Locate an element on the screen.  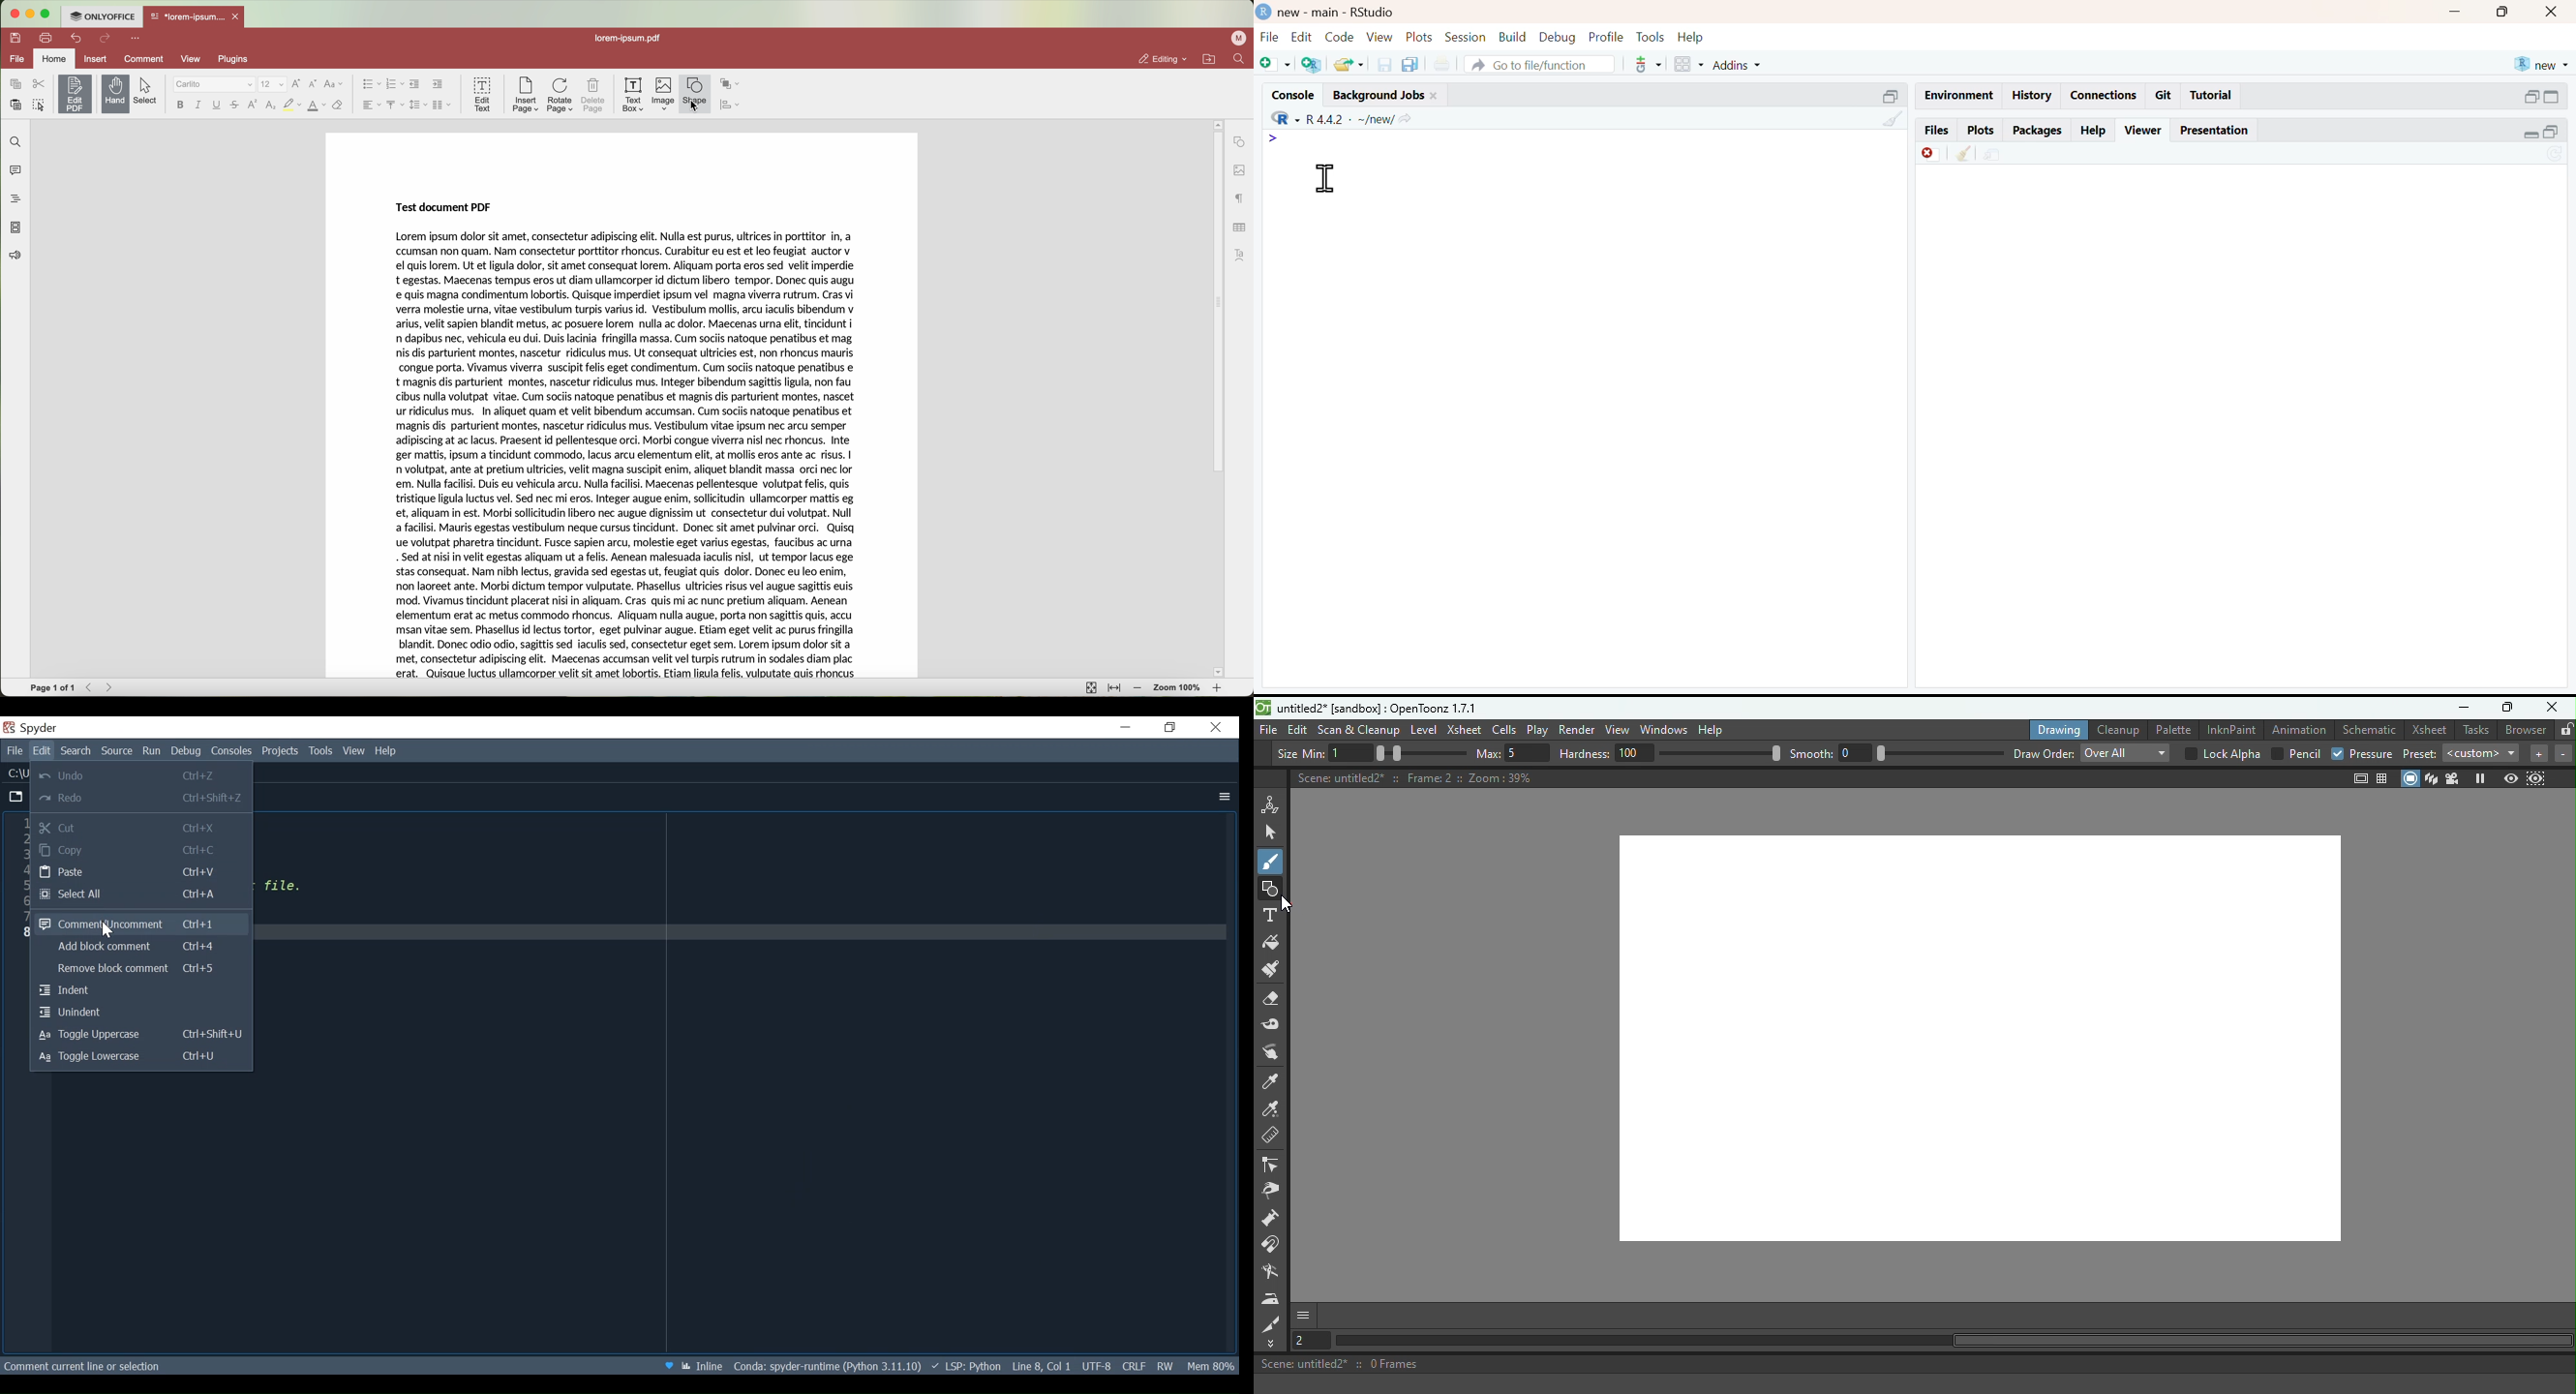
Restore is located at coordinates (1169, 727).